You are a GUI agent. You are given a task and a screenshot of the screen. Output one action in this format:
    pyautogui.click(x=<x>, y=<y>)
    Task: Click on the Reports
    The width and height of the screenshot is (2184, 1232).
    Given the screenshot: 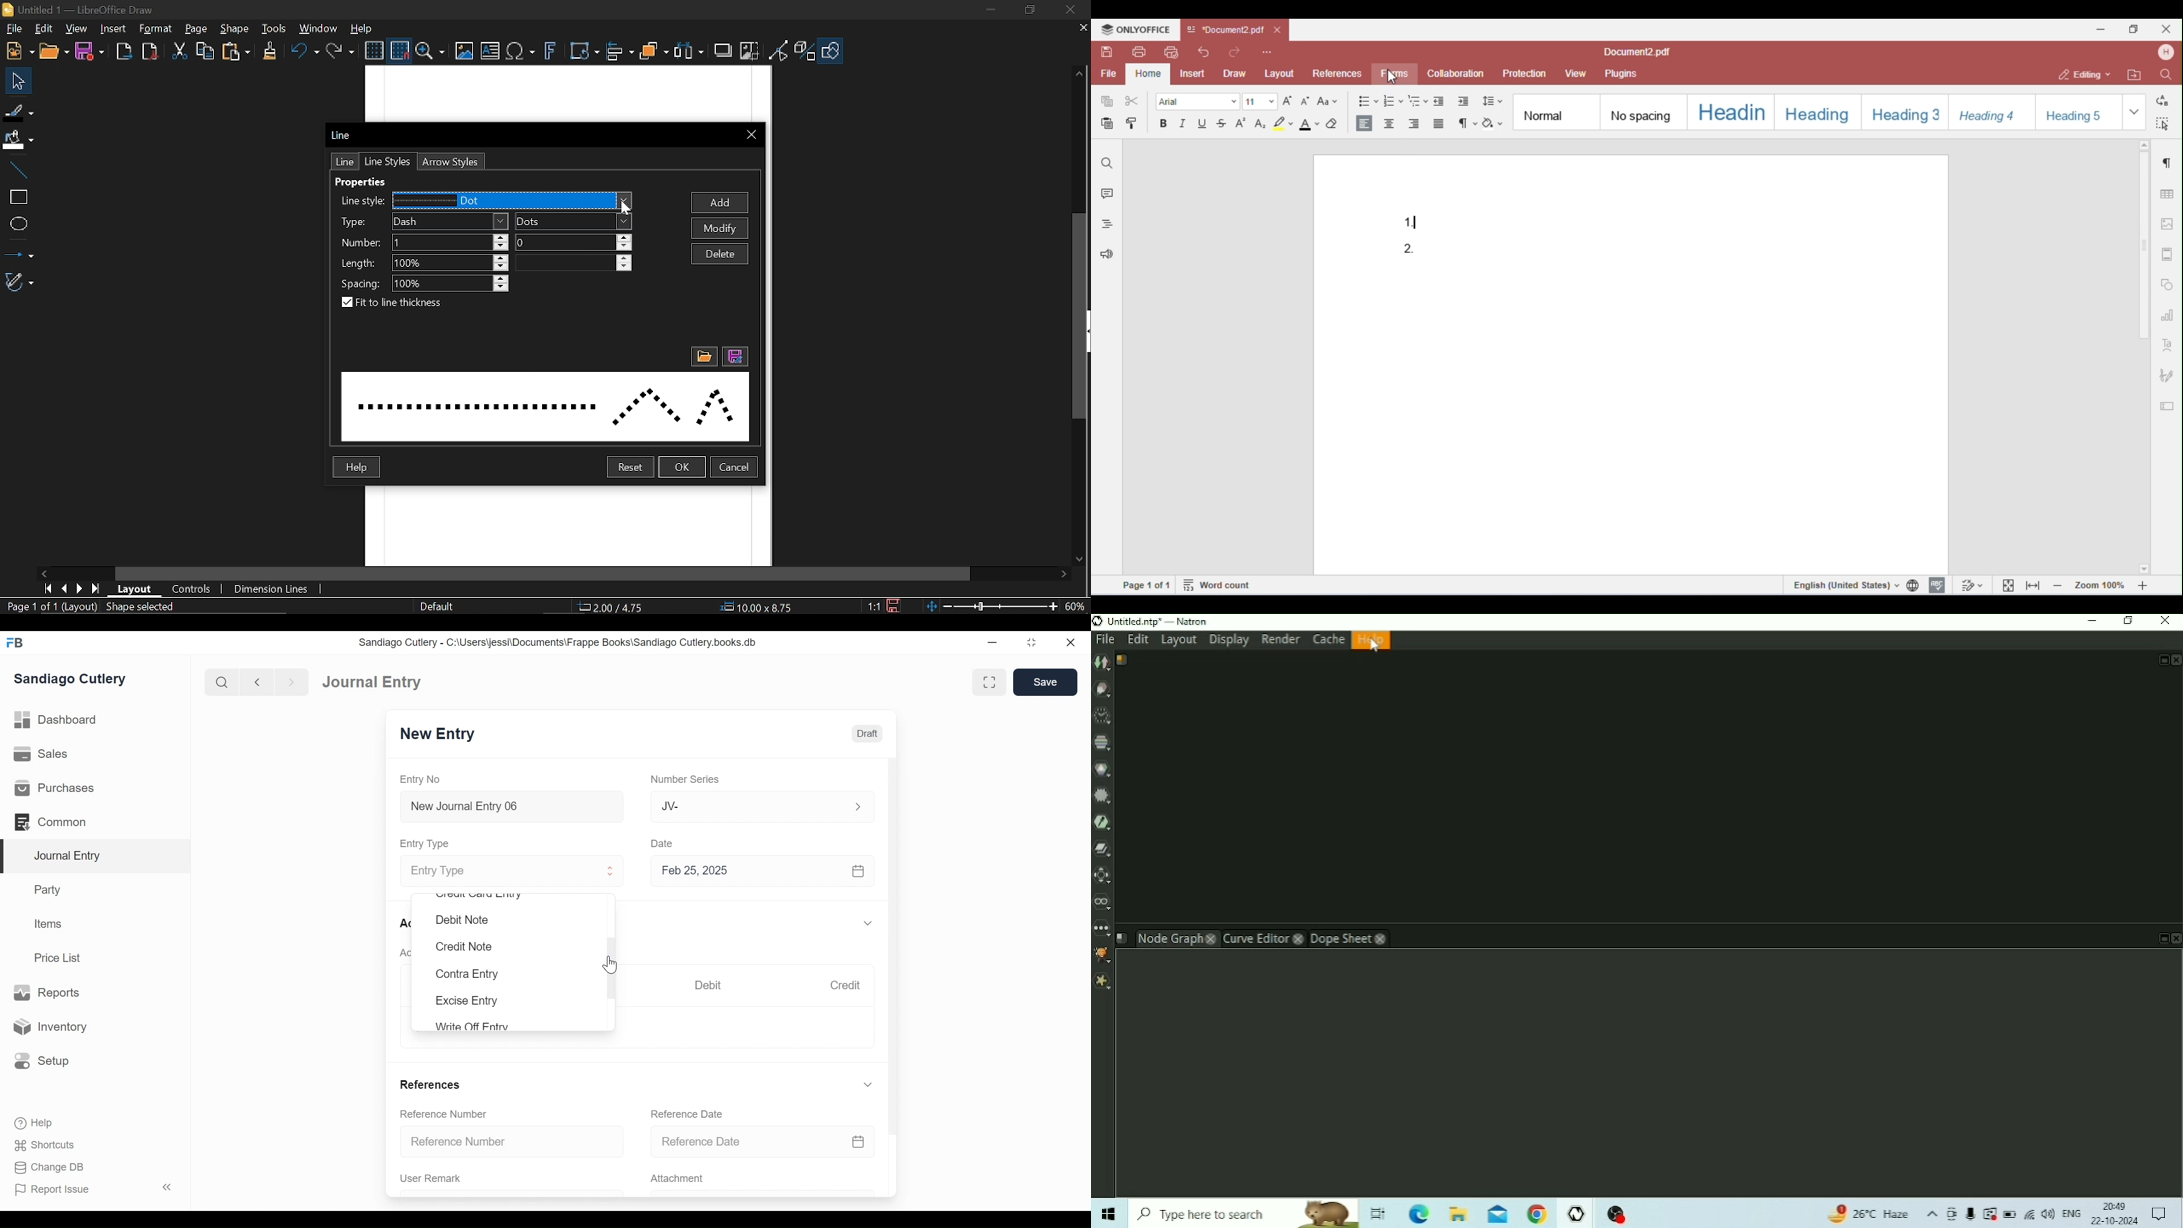 What is the action you would take?
    pyautogui.click(x=46, y=993)
    